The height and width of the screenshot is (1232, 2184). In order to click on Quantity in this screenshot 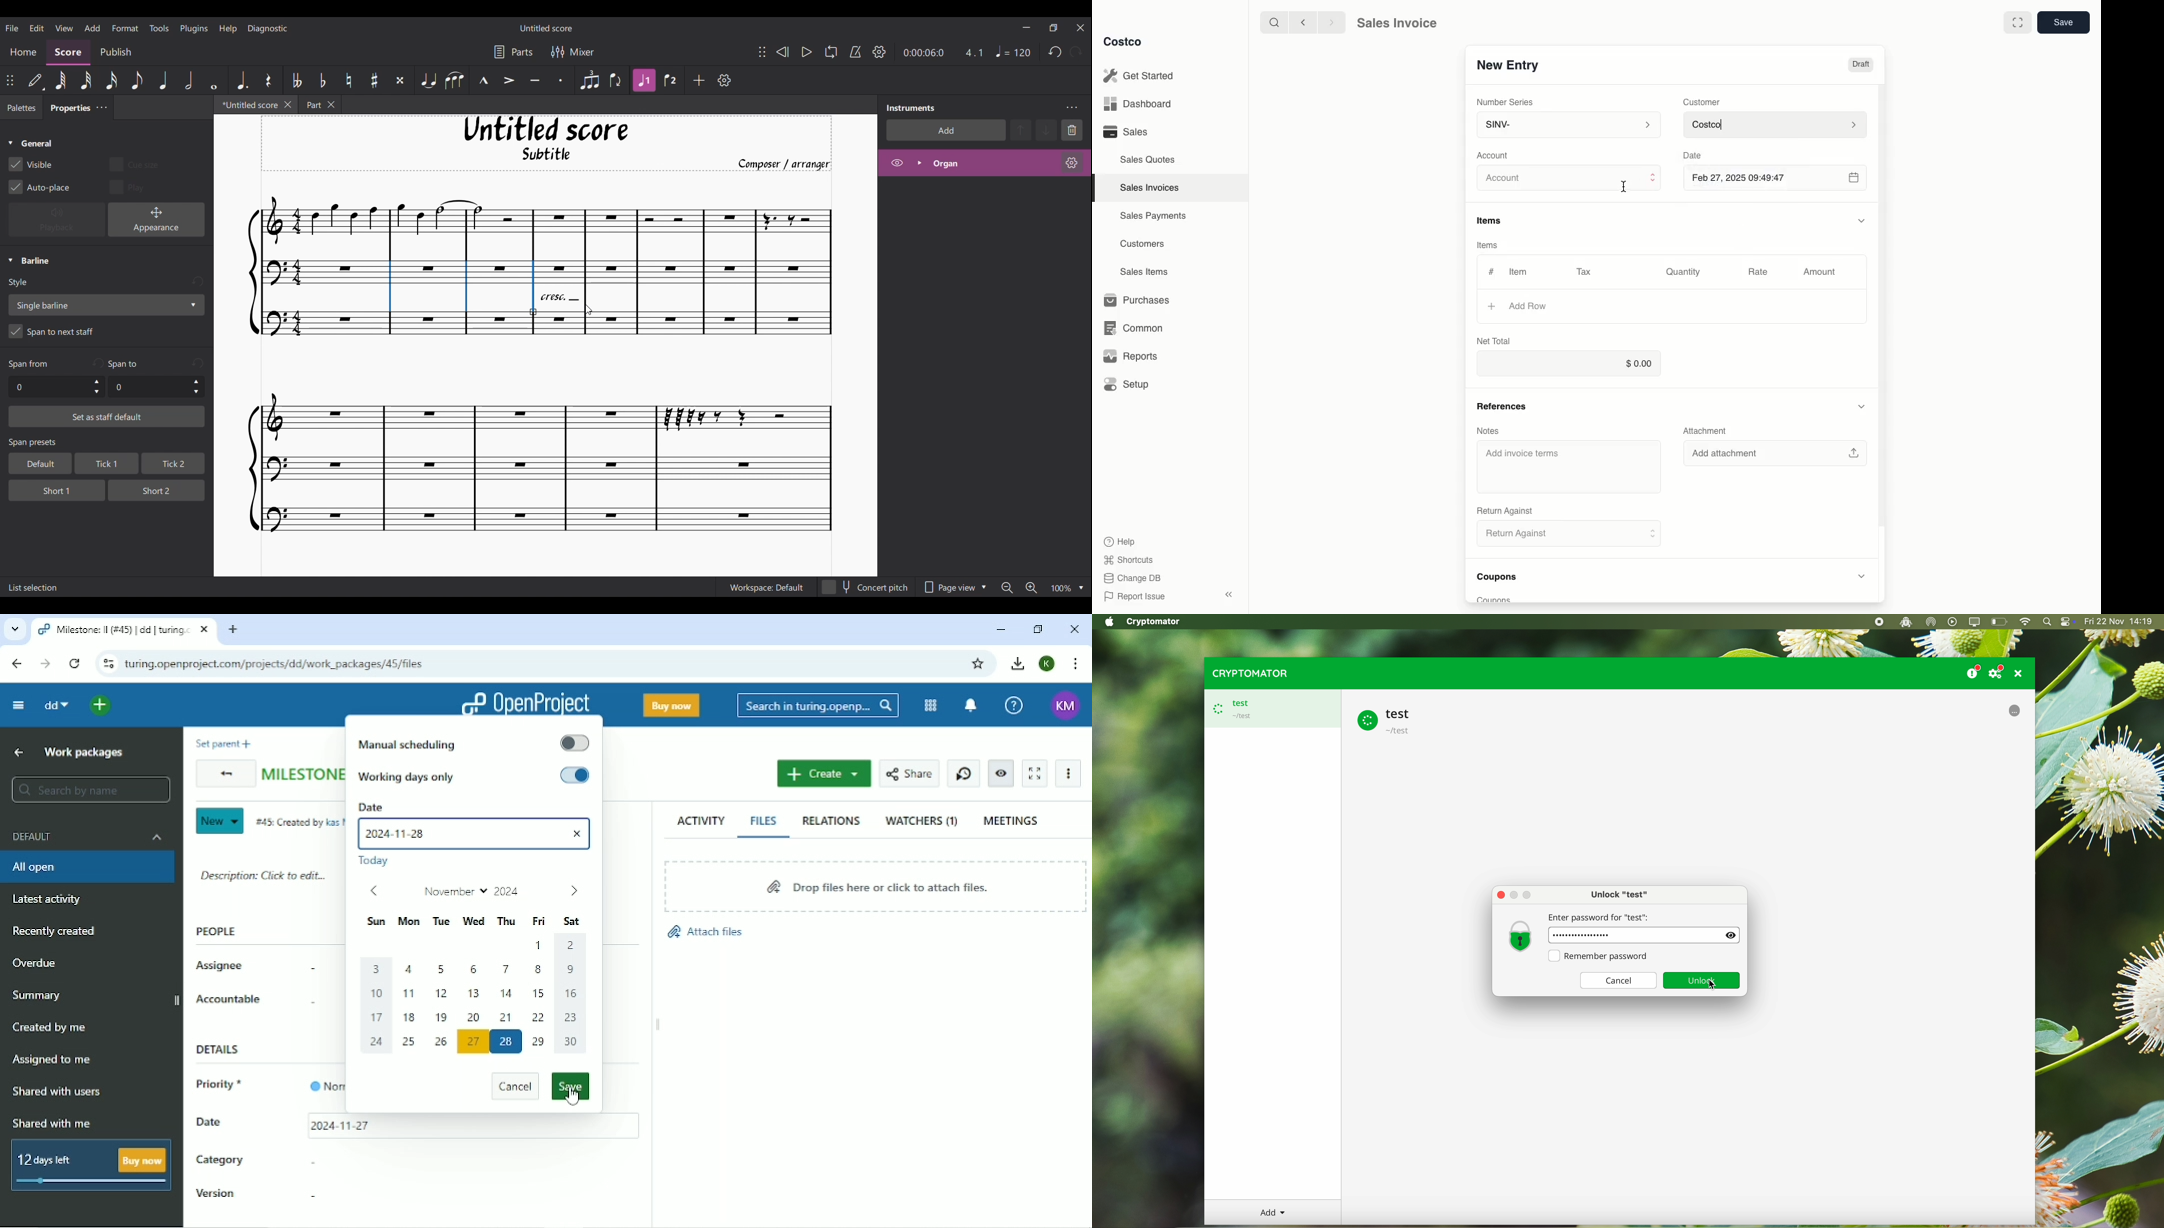, I will do `click(1684, 272)`.